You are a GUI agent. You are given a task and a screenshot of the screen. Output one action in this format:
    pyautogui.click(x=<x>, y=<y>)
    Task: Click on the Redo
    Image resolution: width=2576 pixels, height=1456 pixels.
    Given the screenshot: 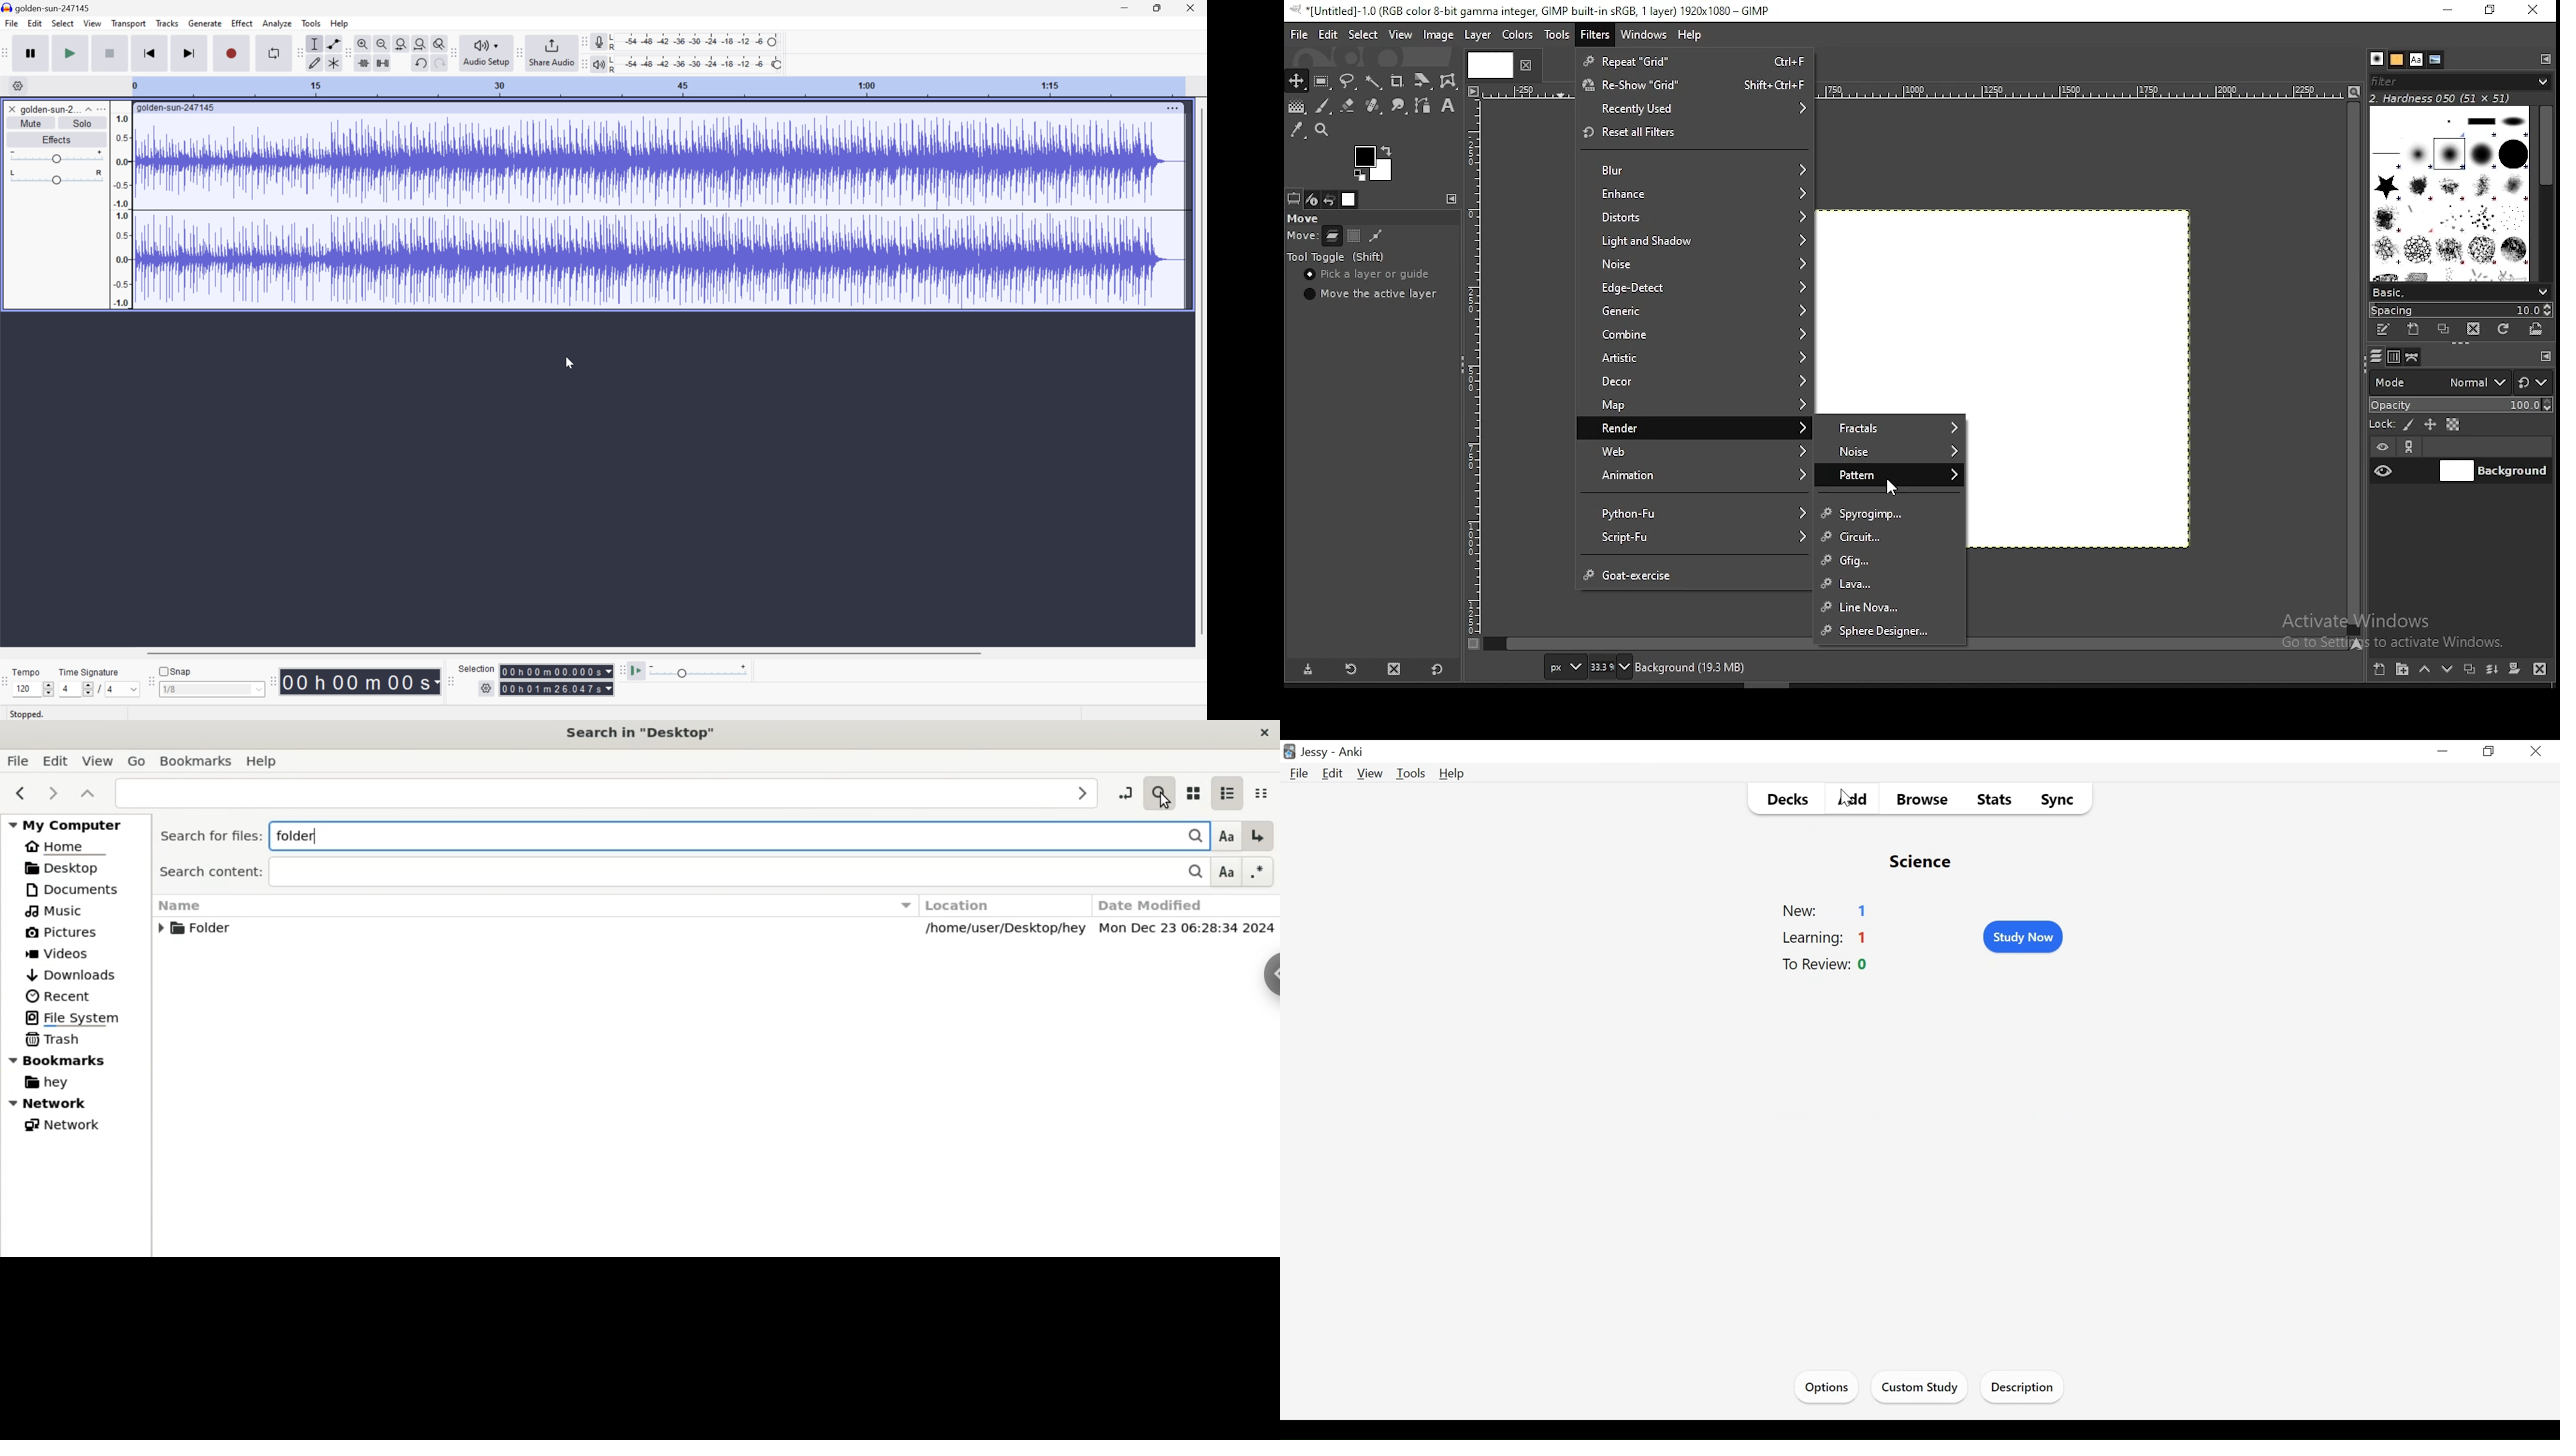 What is the action you would take?
    pyautogui.click(x=438, y=64)
    